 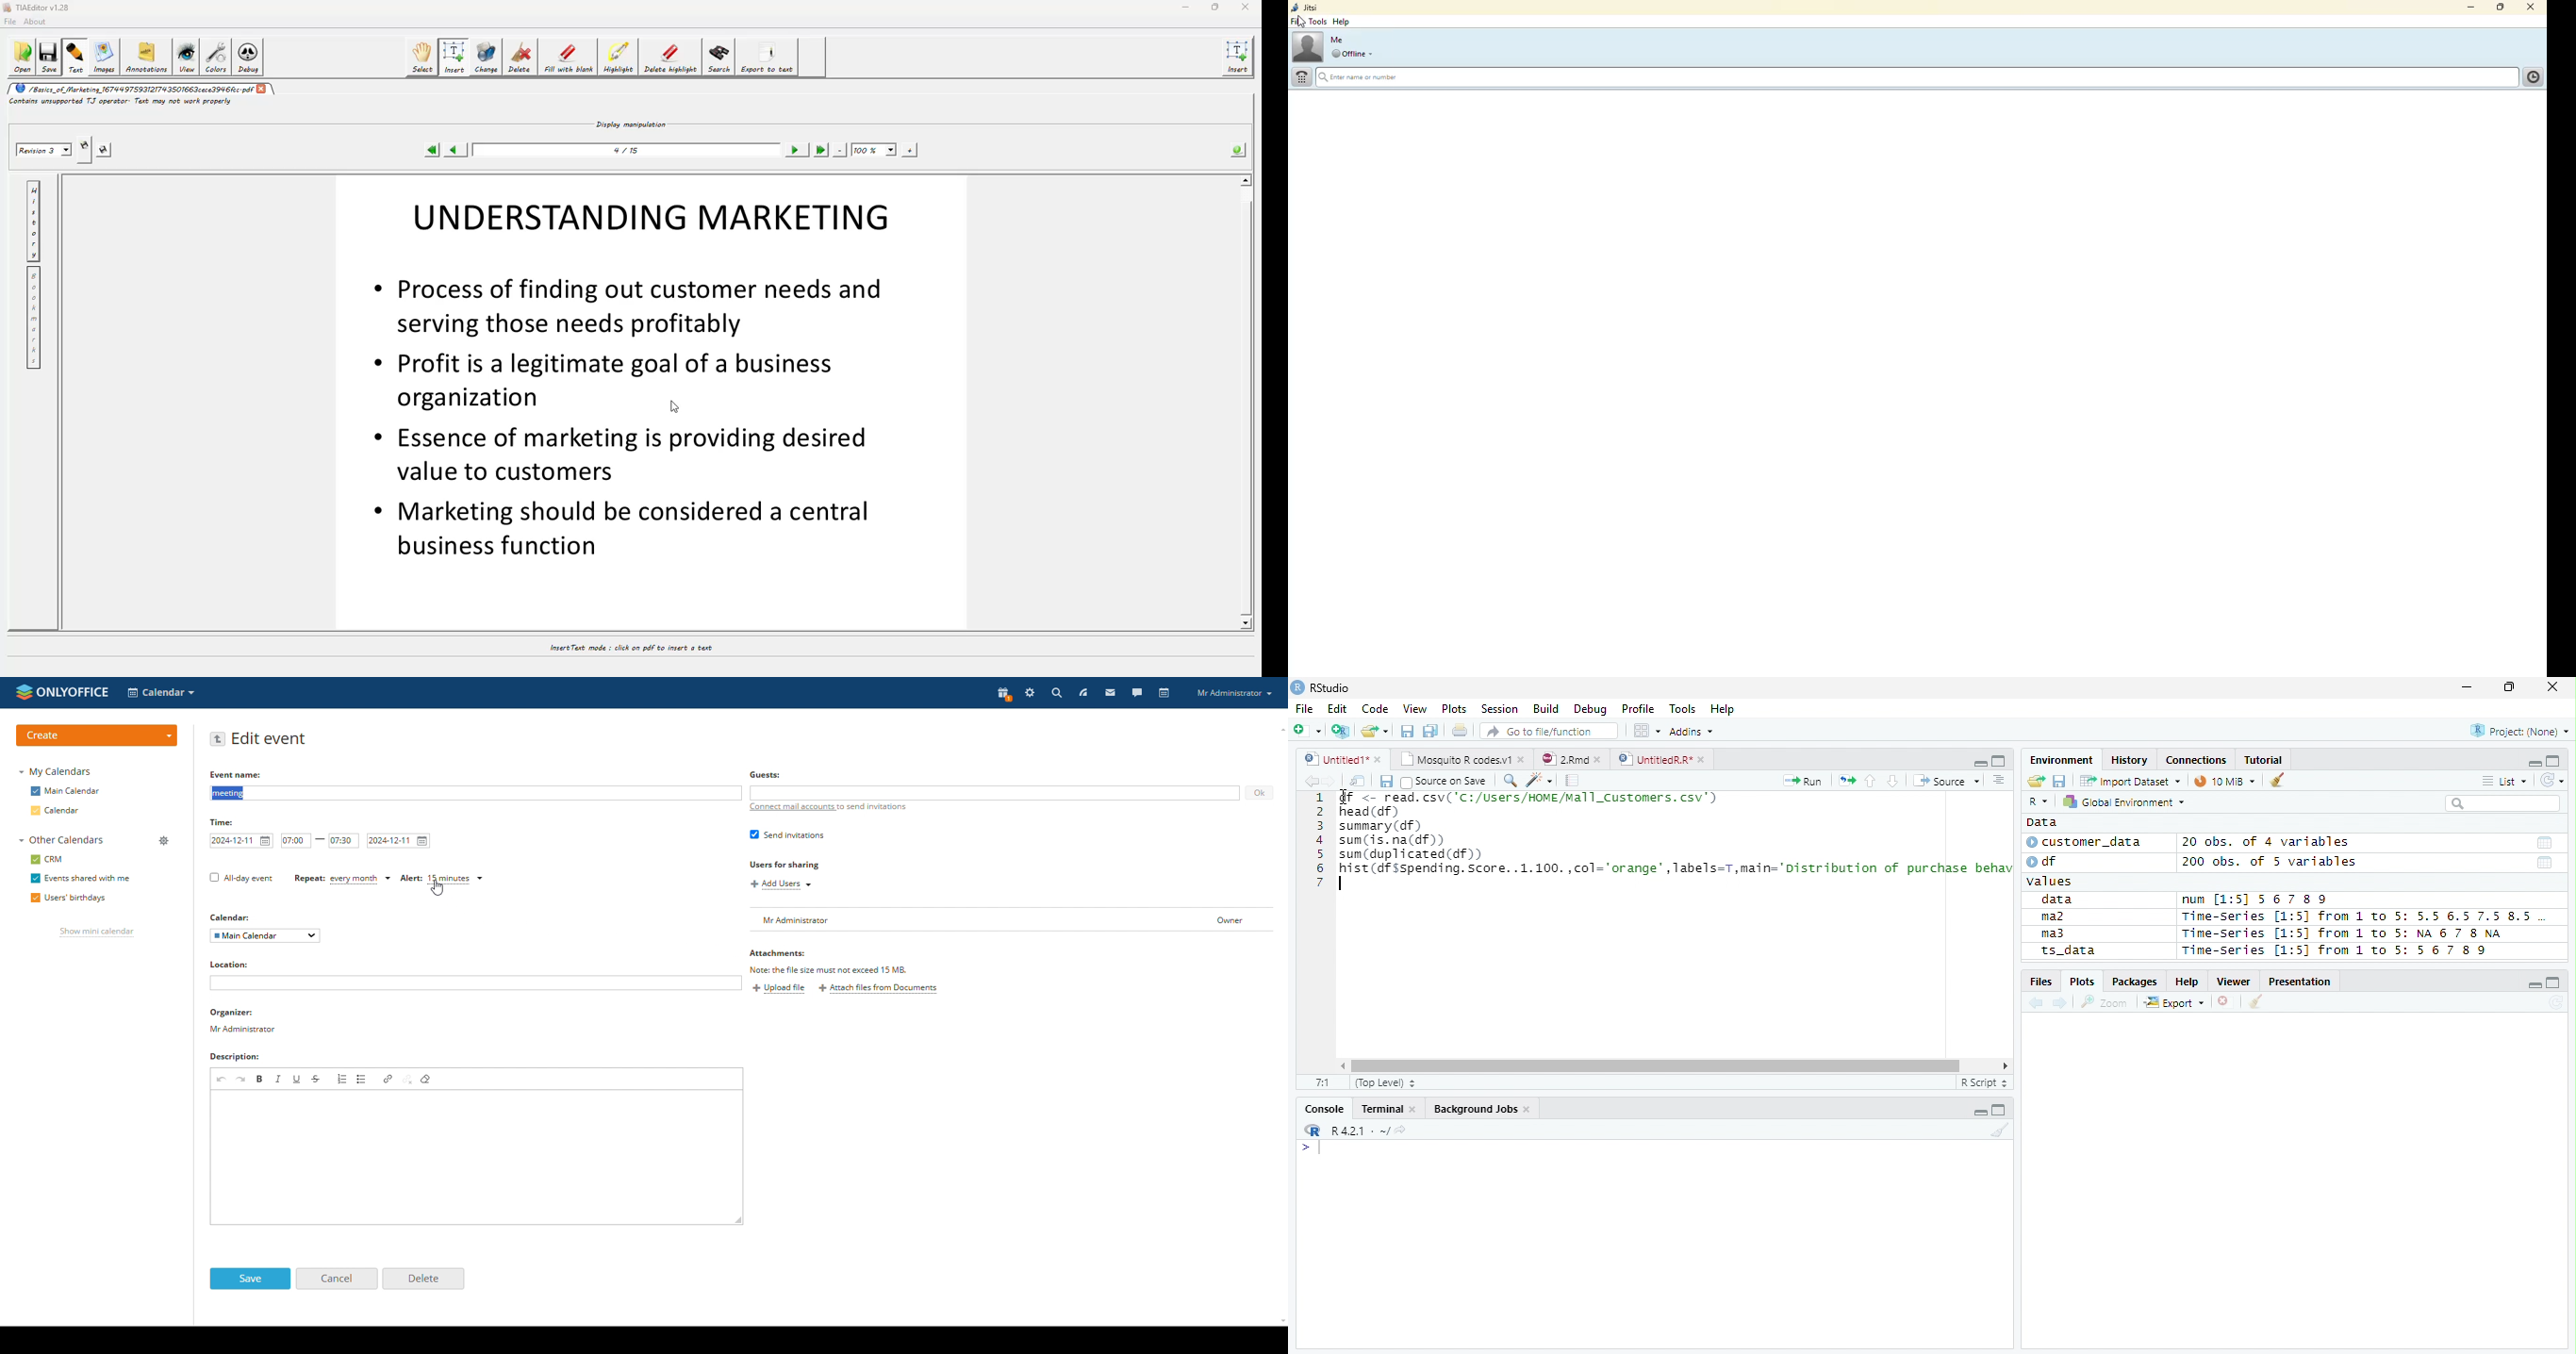 What do you see at coordinates (1402, 1130) in the screenshot?
I see `View Current work directory` at bounding box center [1402, 1130].